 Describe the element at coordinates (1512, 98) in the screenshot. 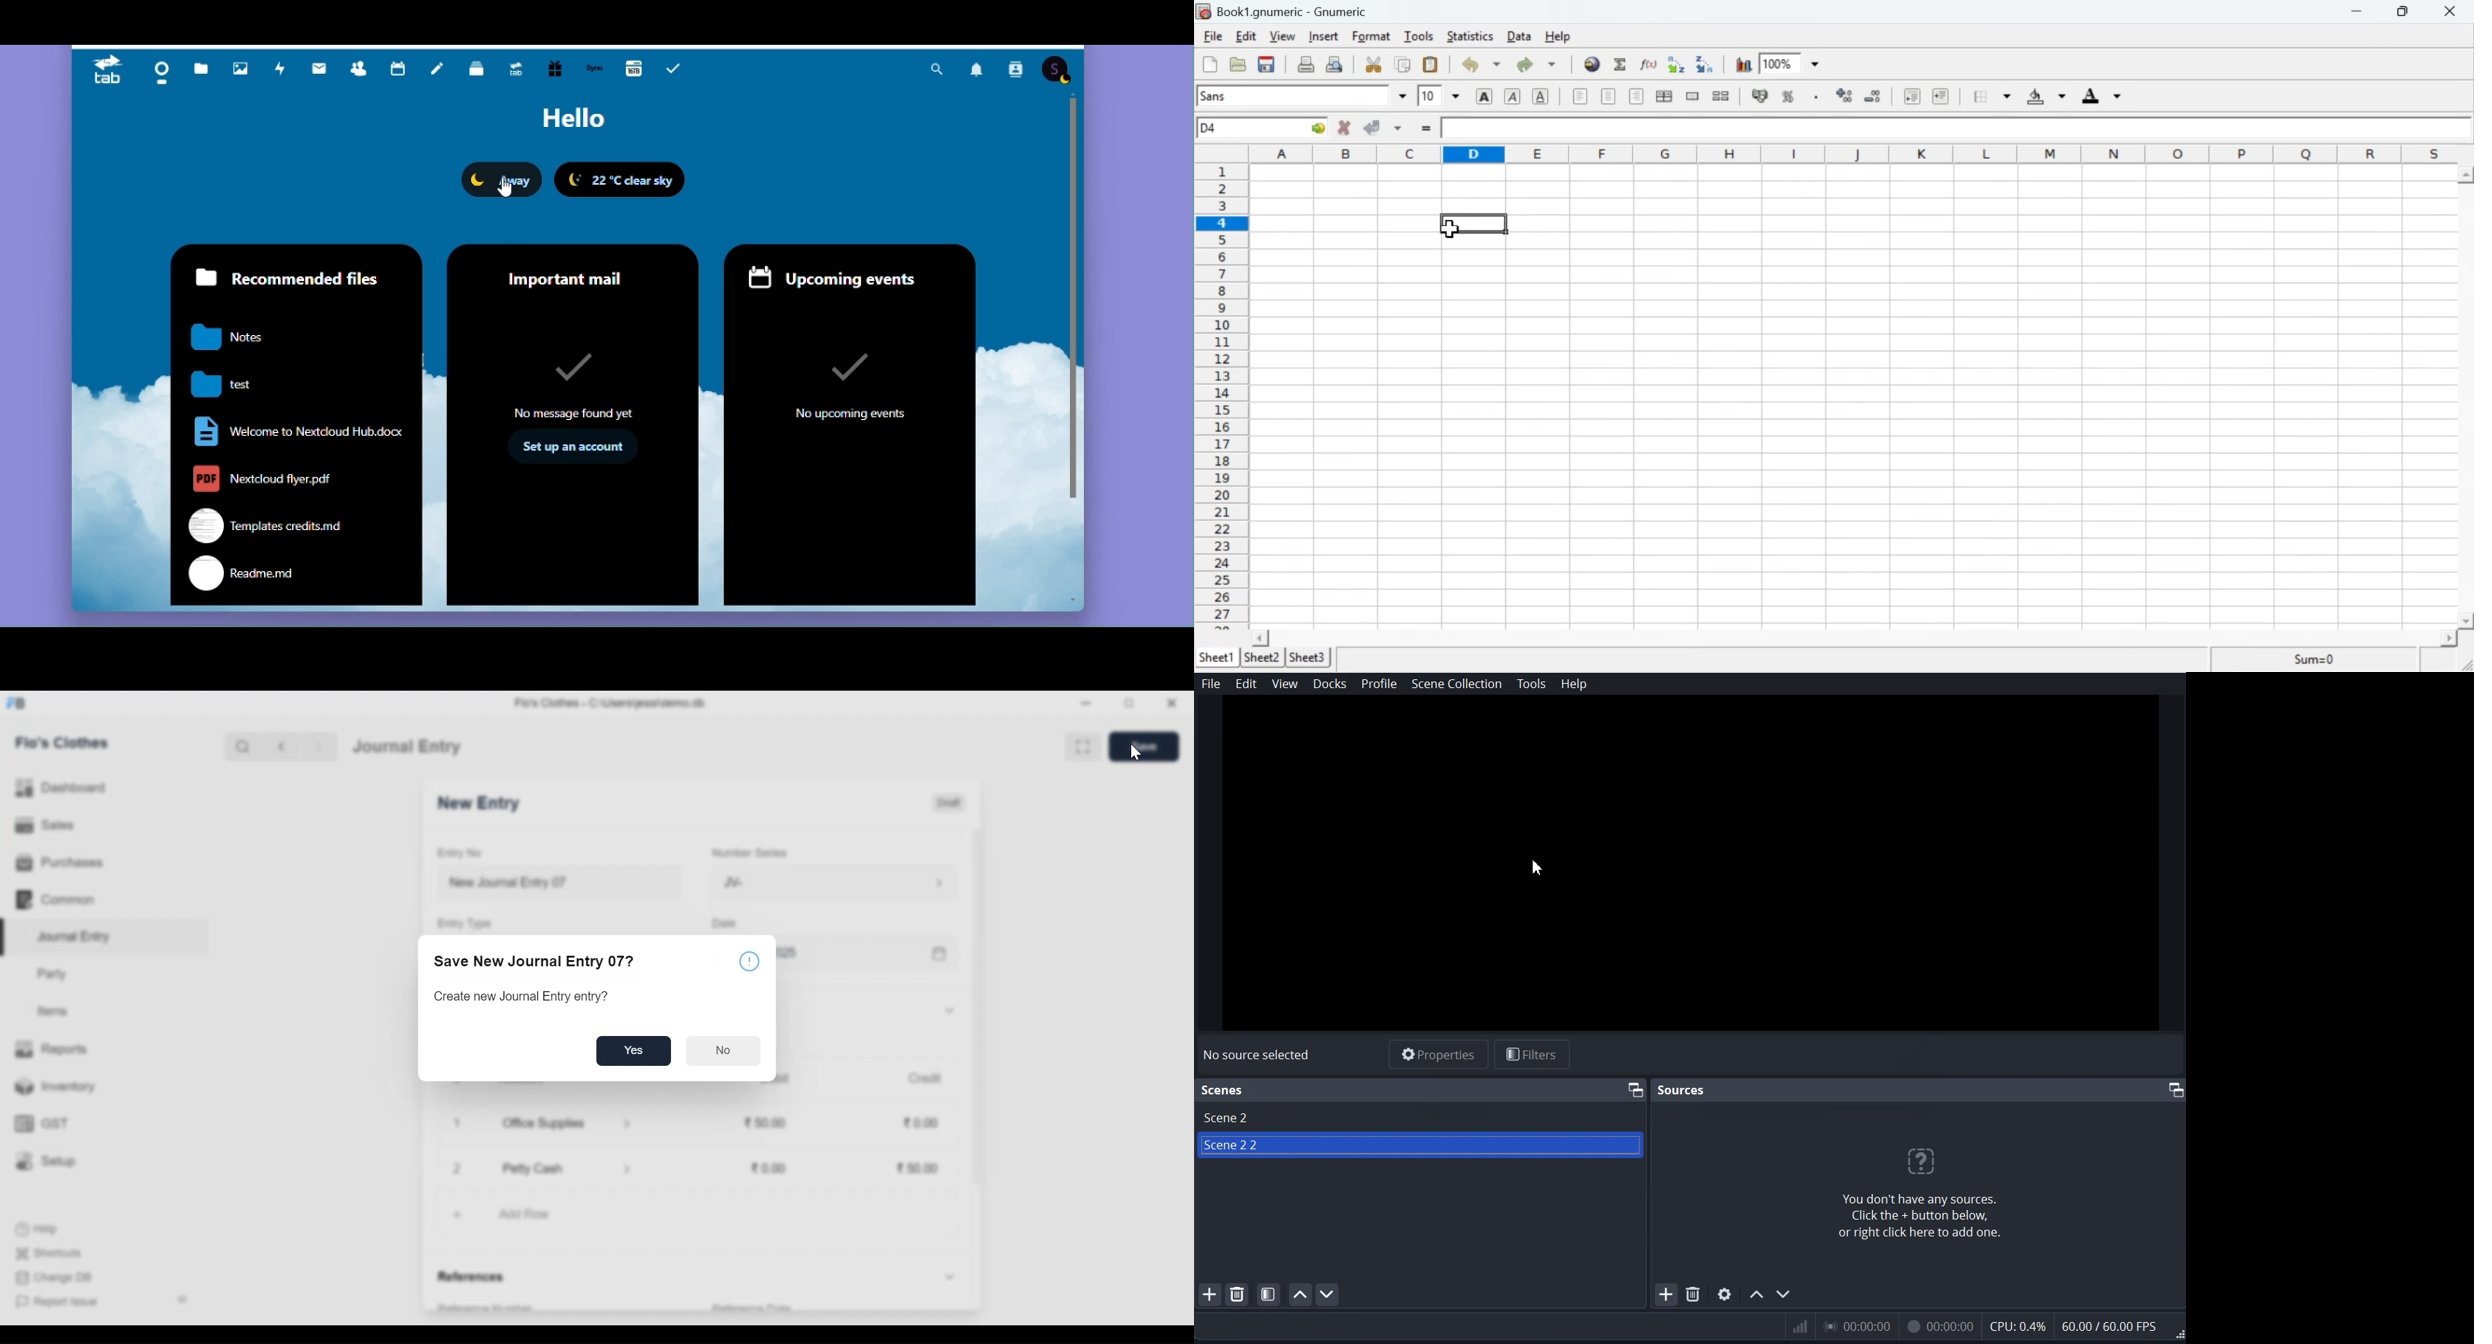

I see `Italics` at that location.